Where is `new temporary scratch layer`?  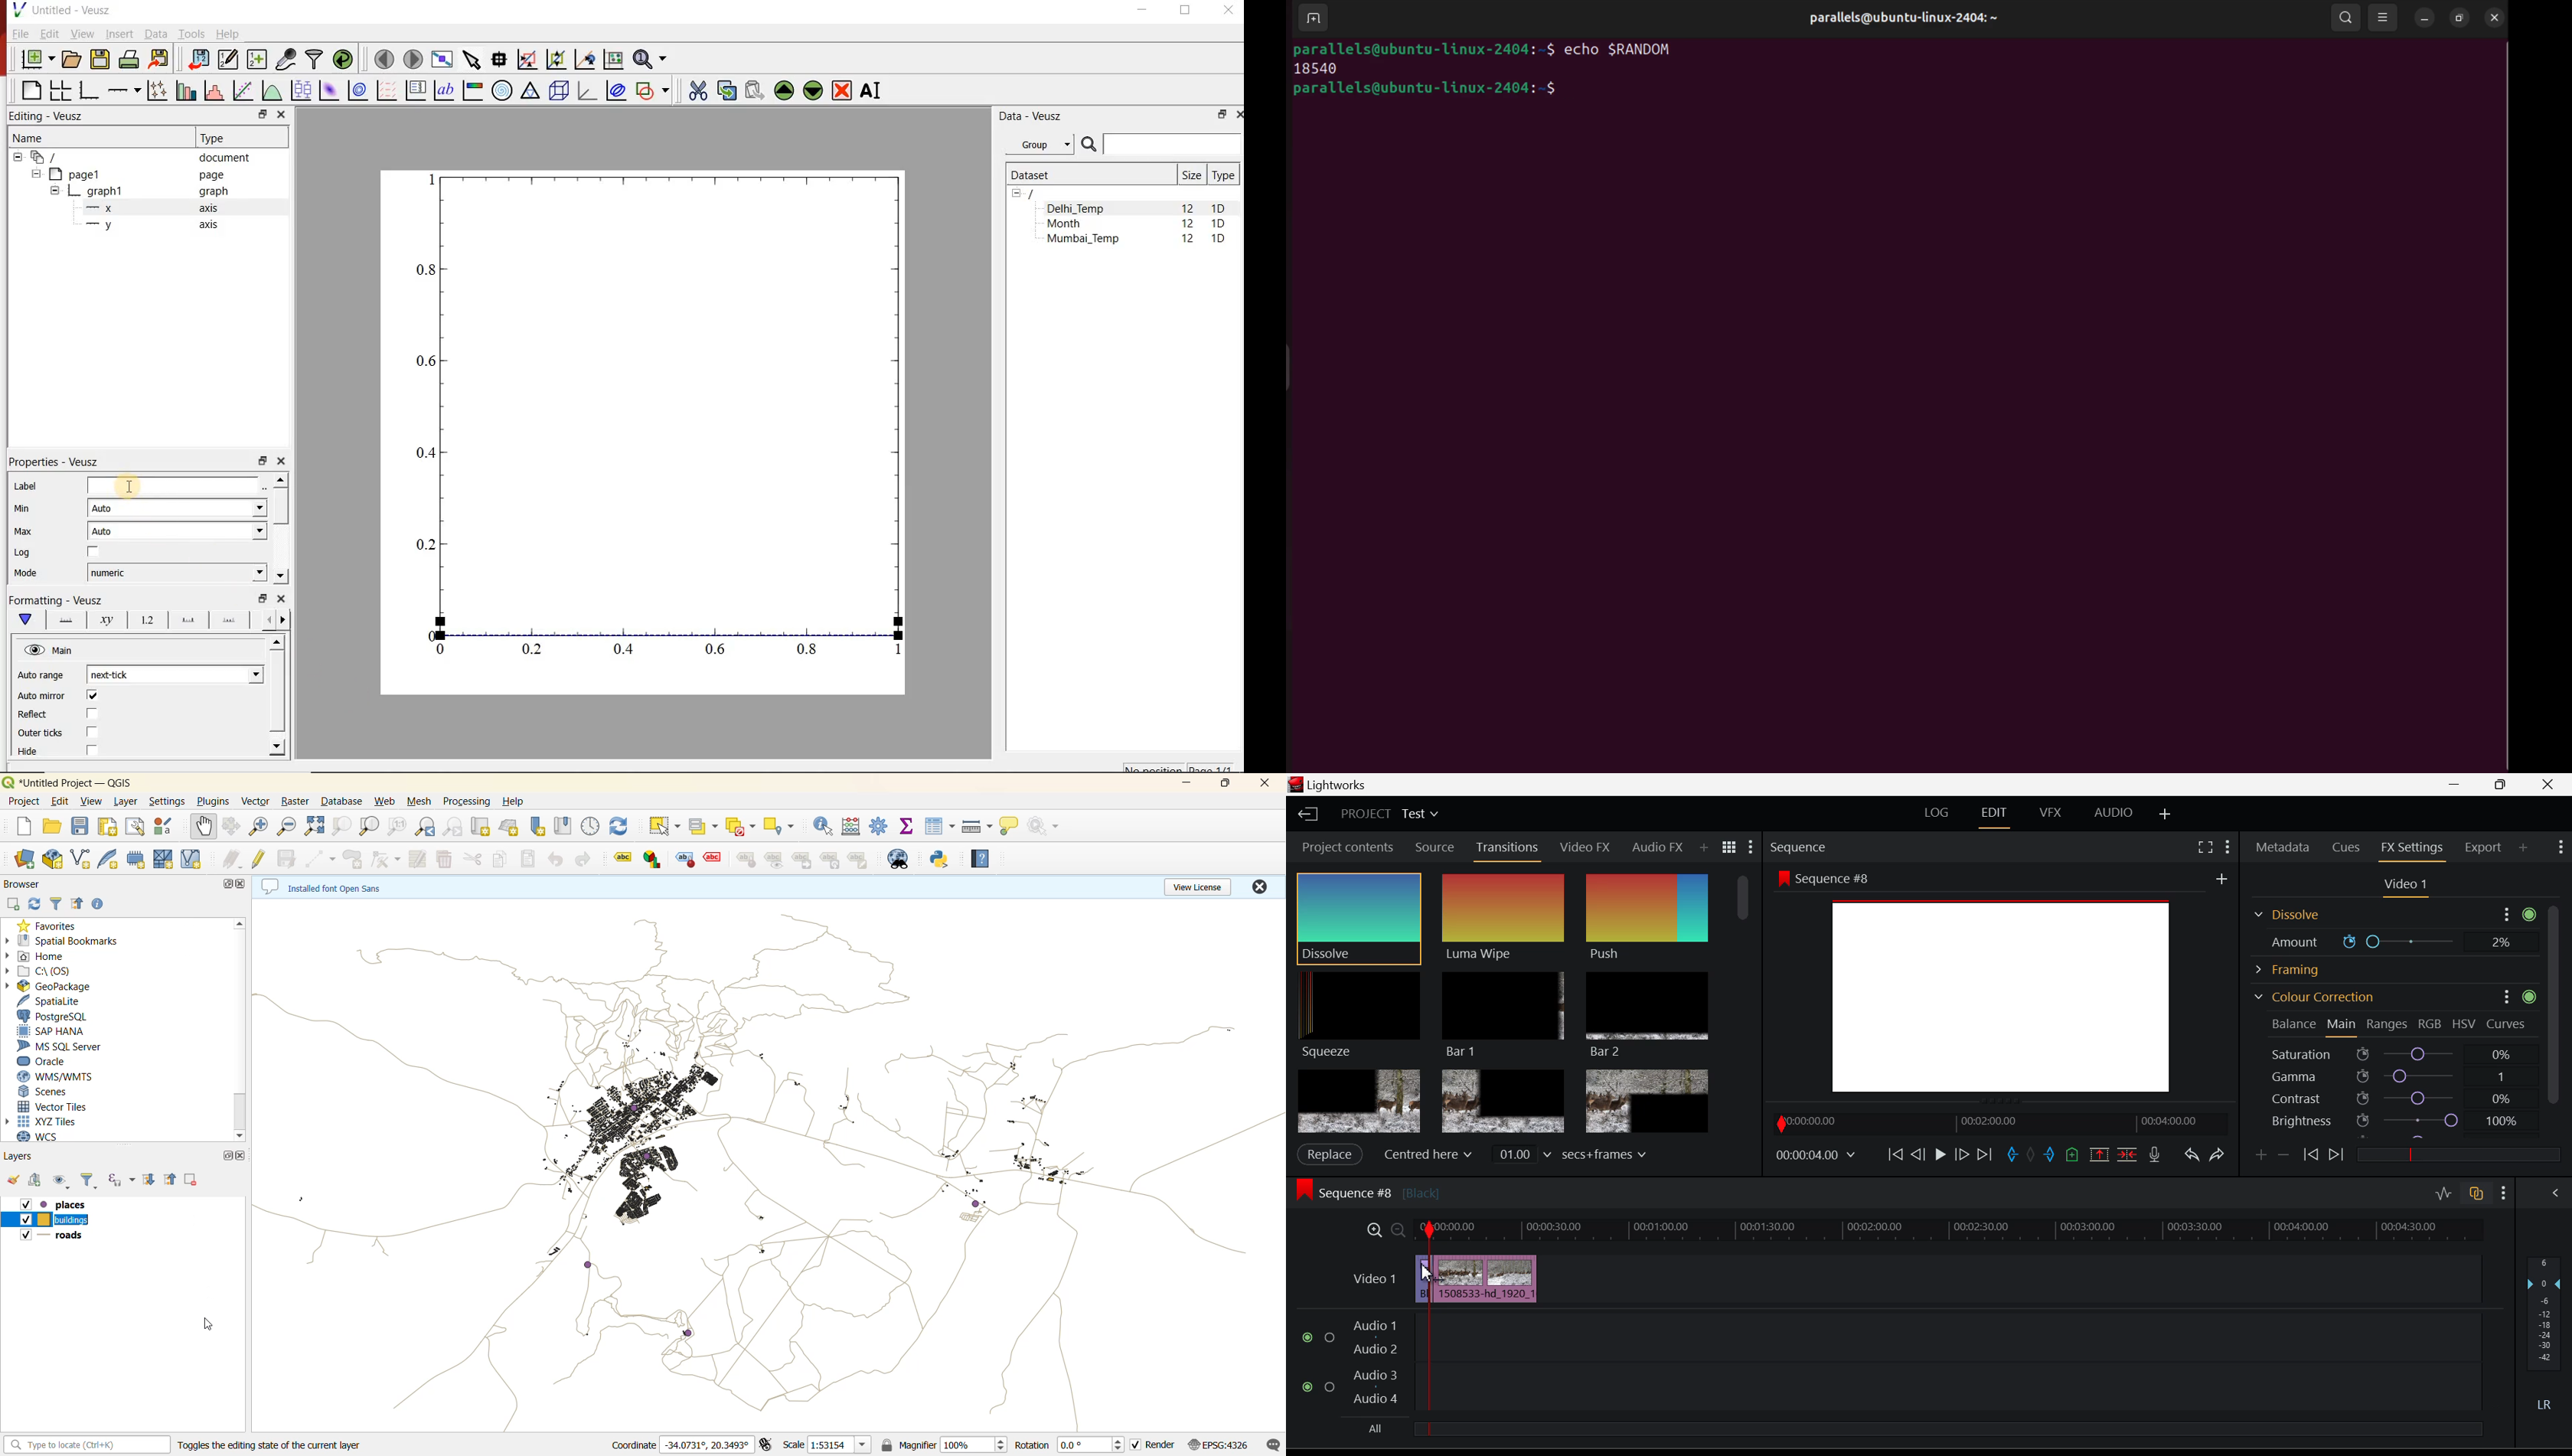
new temporary scratch layer is located at coordinates (137, 860).